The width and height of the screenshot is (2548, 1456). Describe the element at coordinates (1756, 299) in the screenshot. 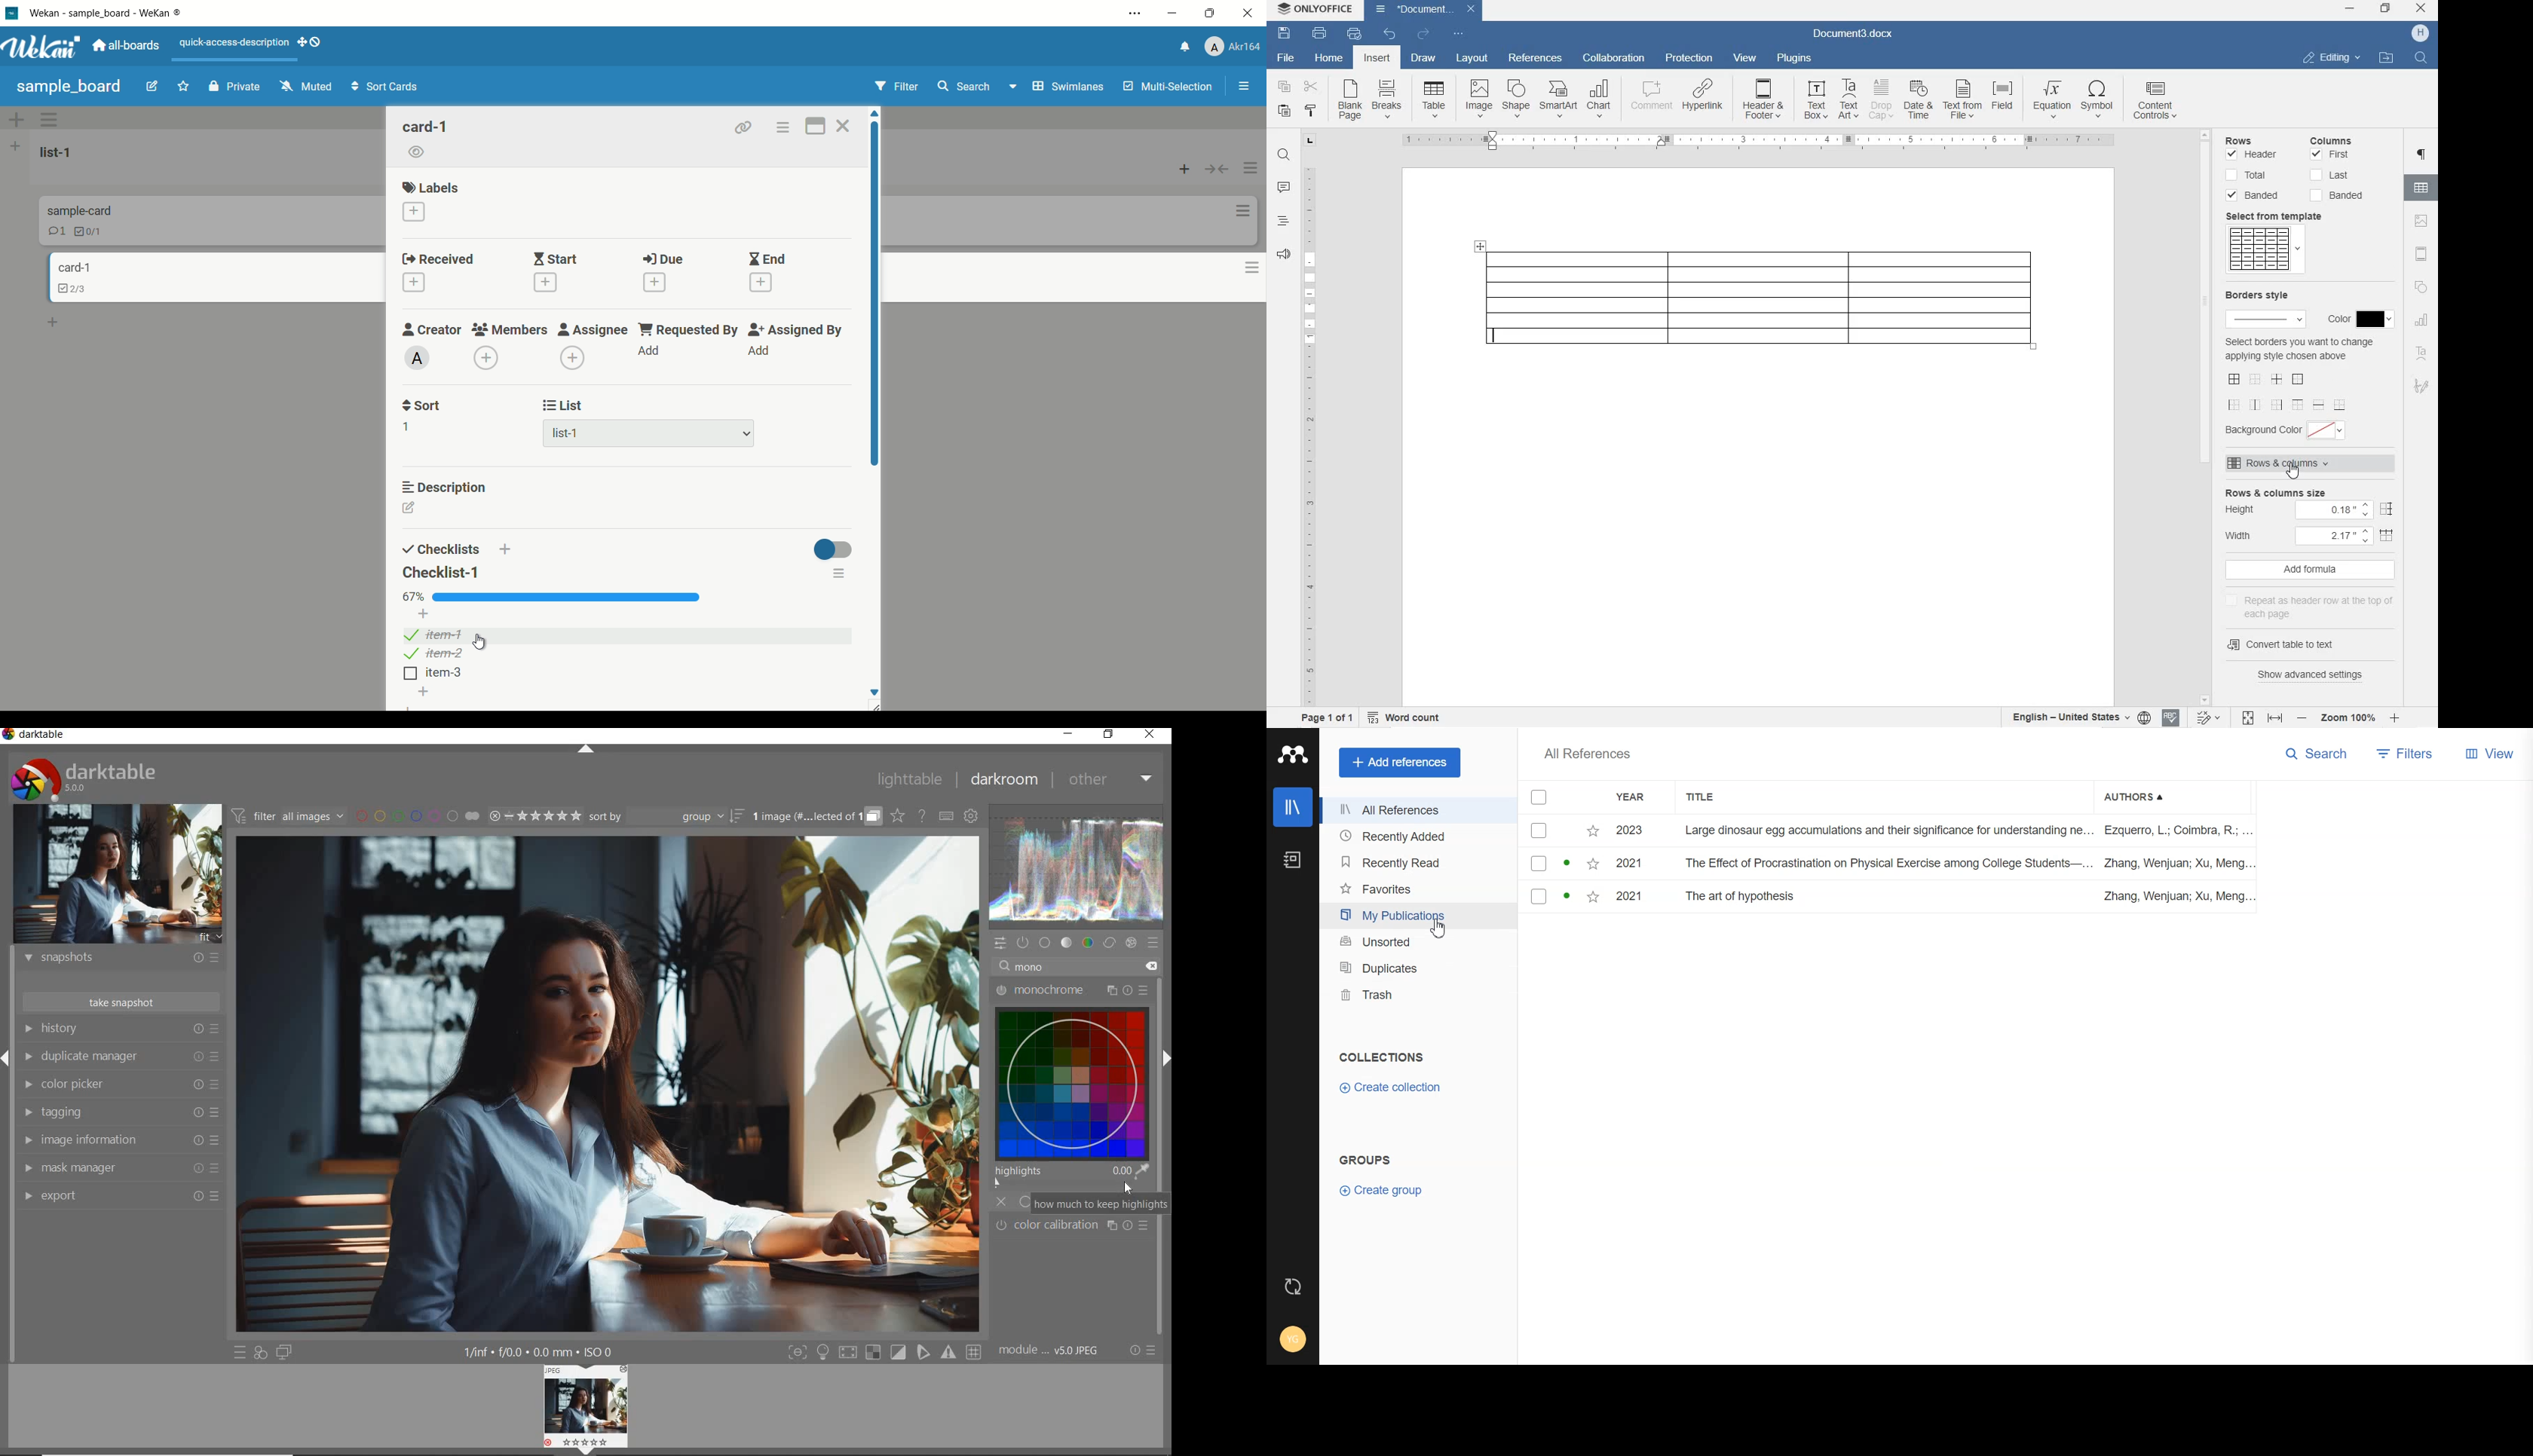

I see `TABLE` at that location.